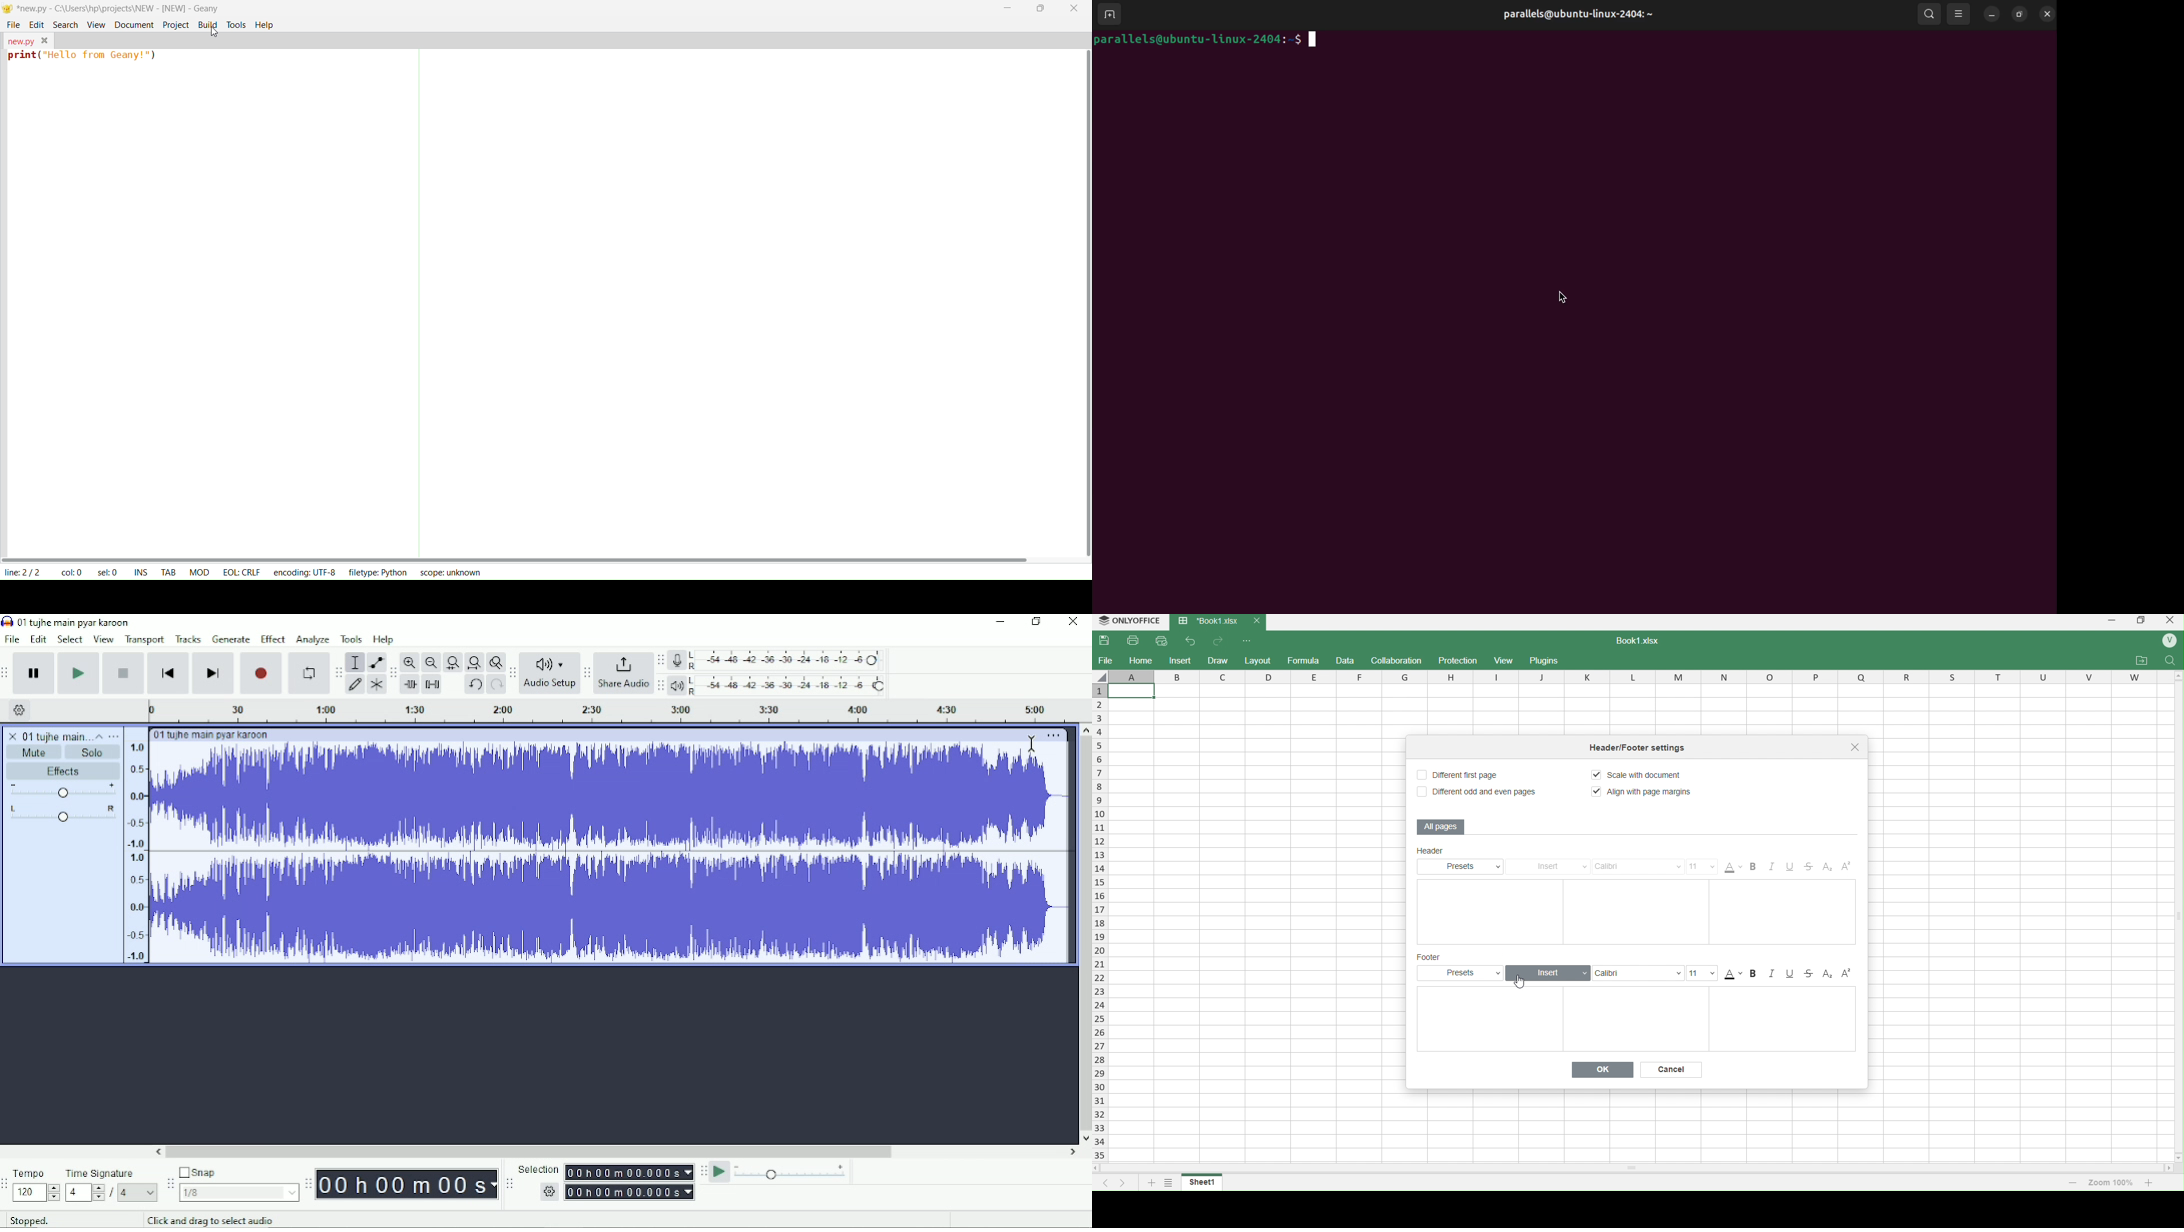 This screenshot has width=2184, height=1232. Describe the element at coordinates (408, 1185) in the screenshot. I see `00h00m00s` at that location.